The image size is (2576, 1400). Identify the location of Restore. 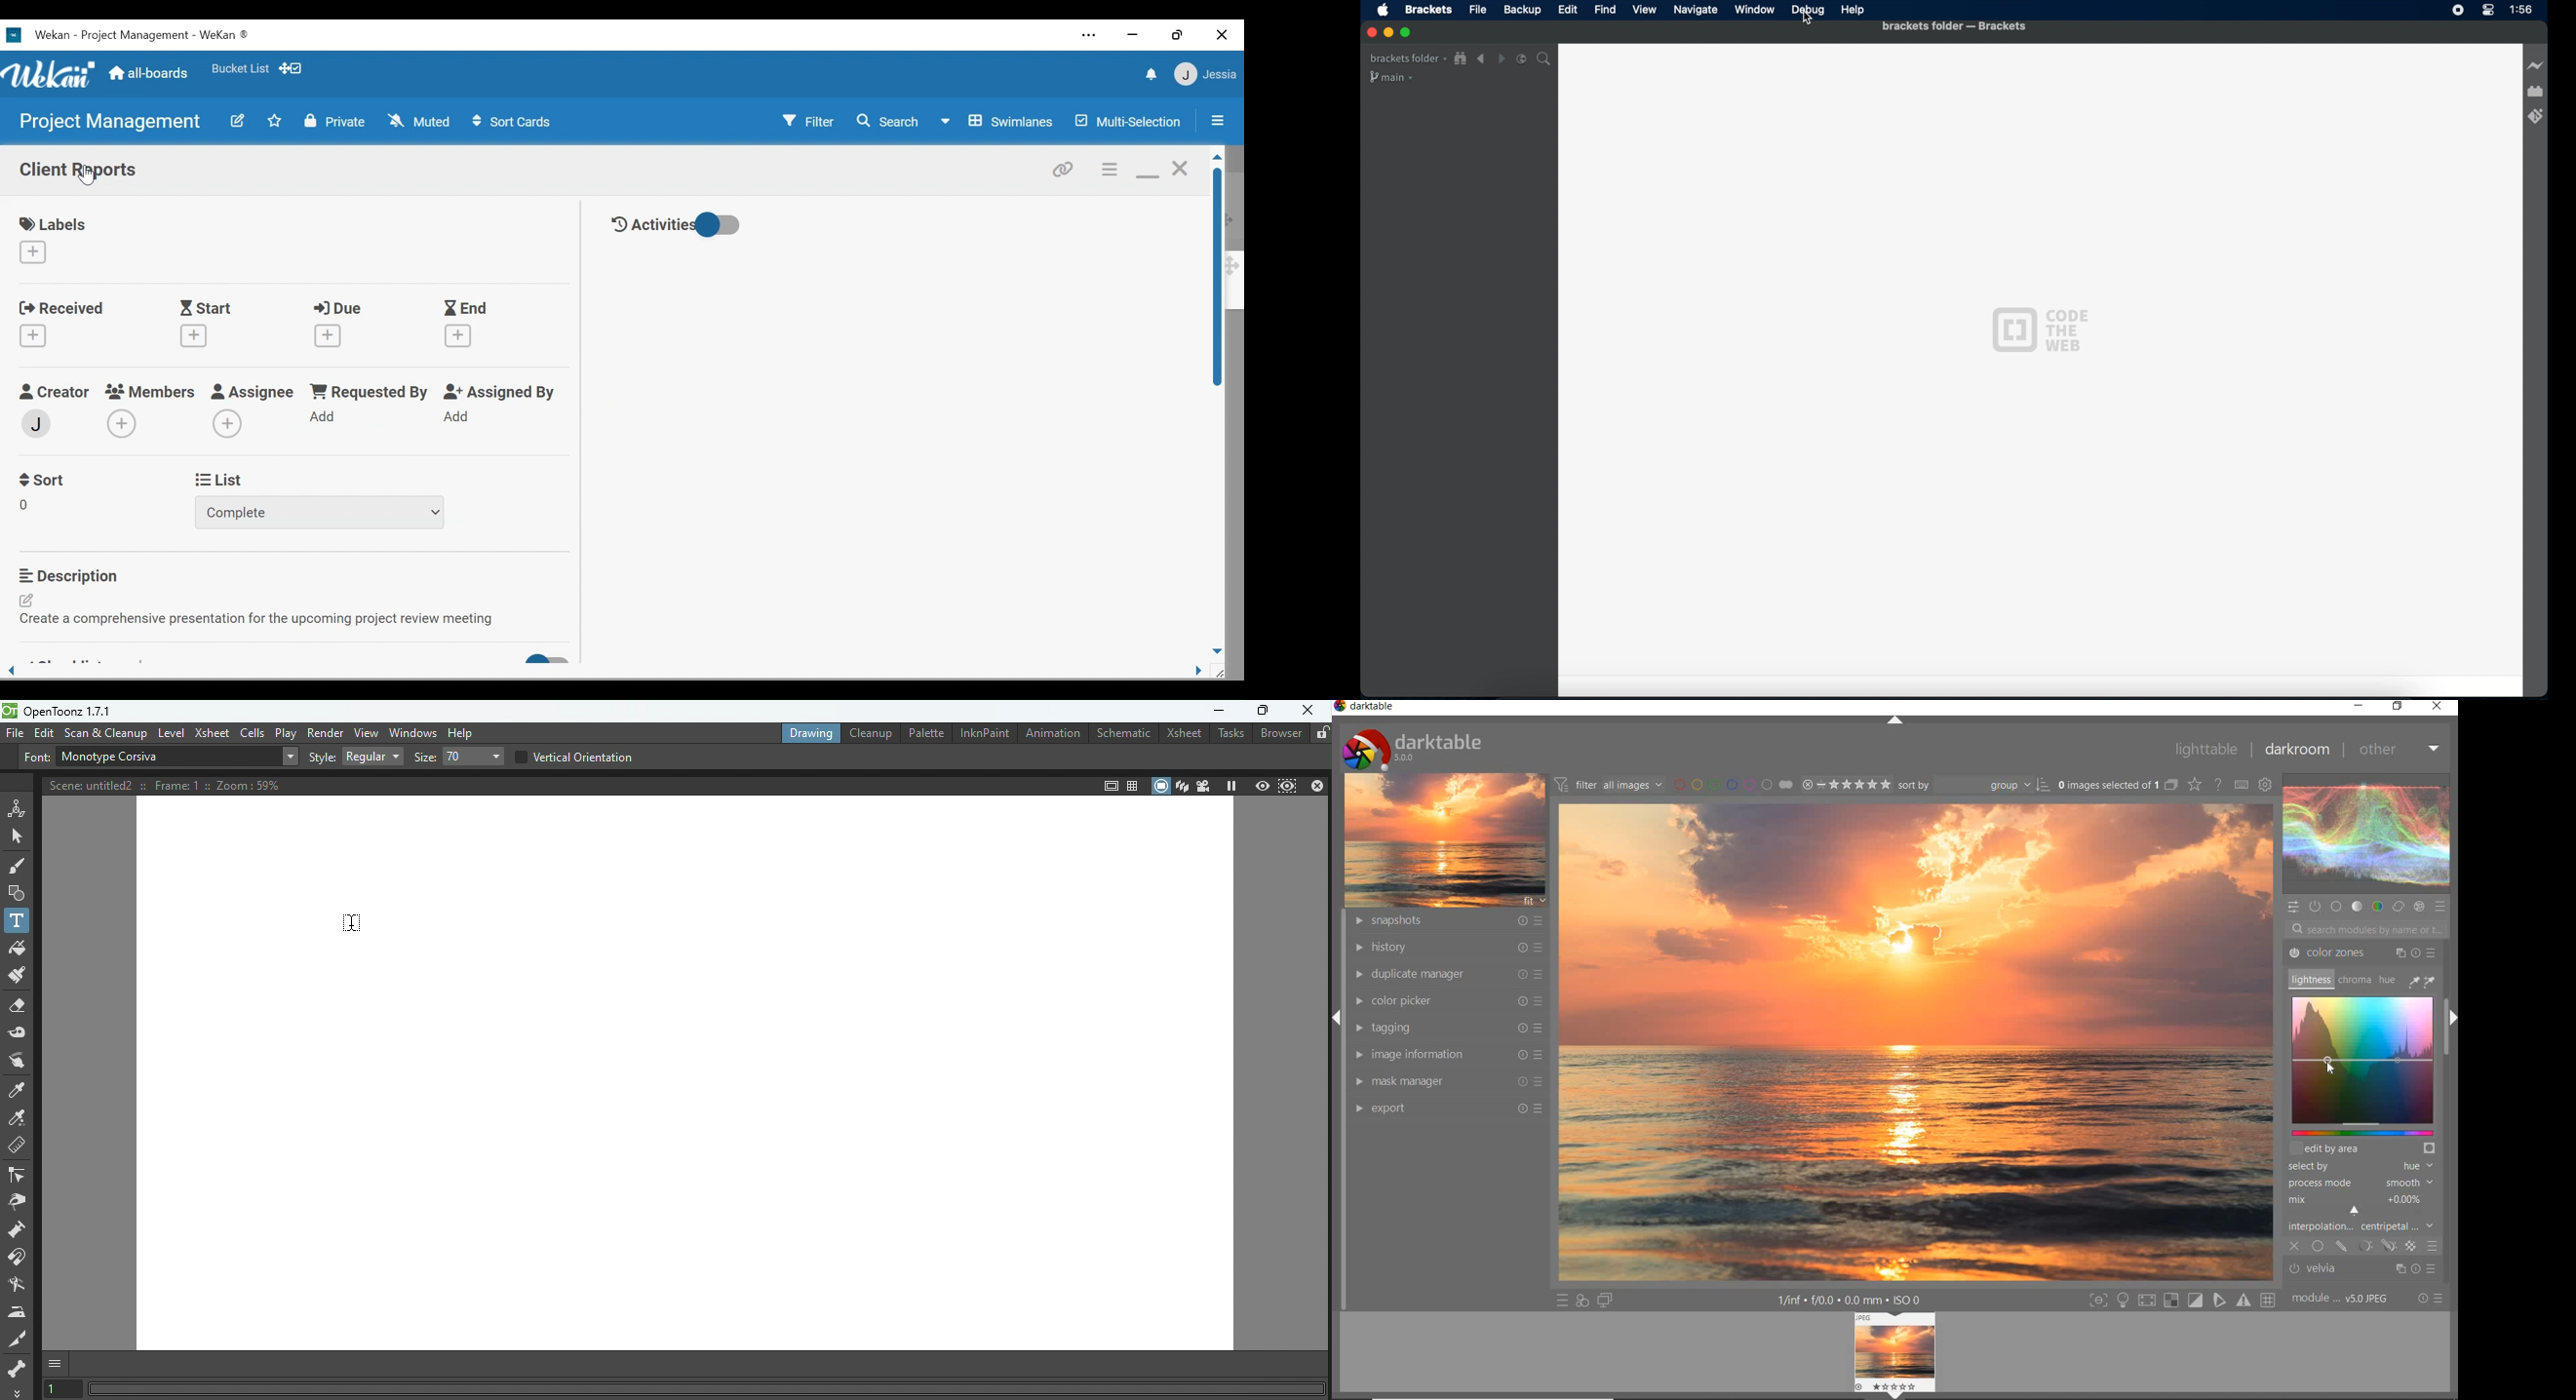
(1176, 36).